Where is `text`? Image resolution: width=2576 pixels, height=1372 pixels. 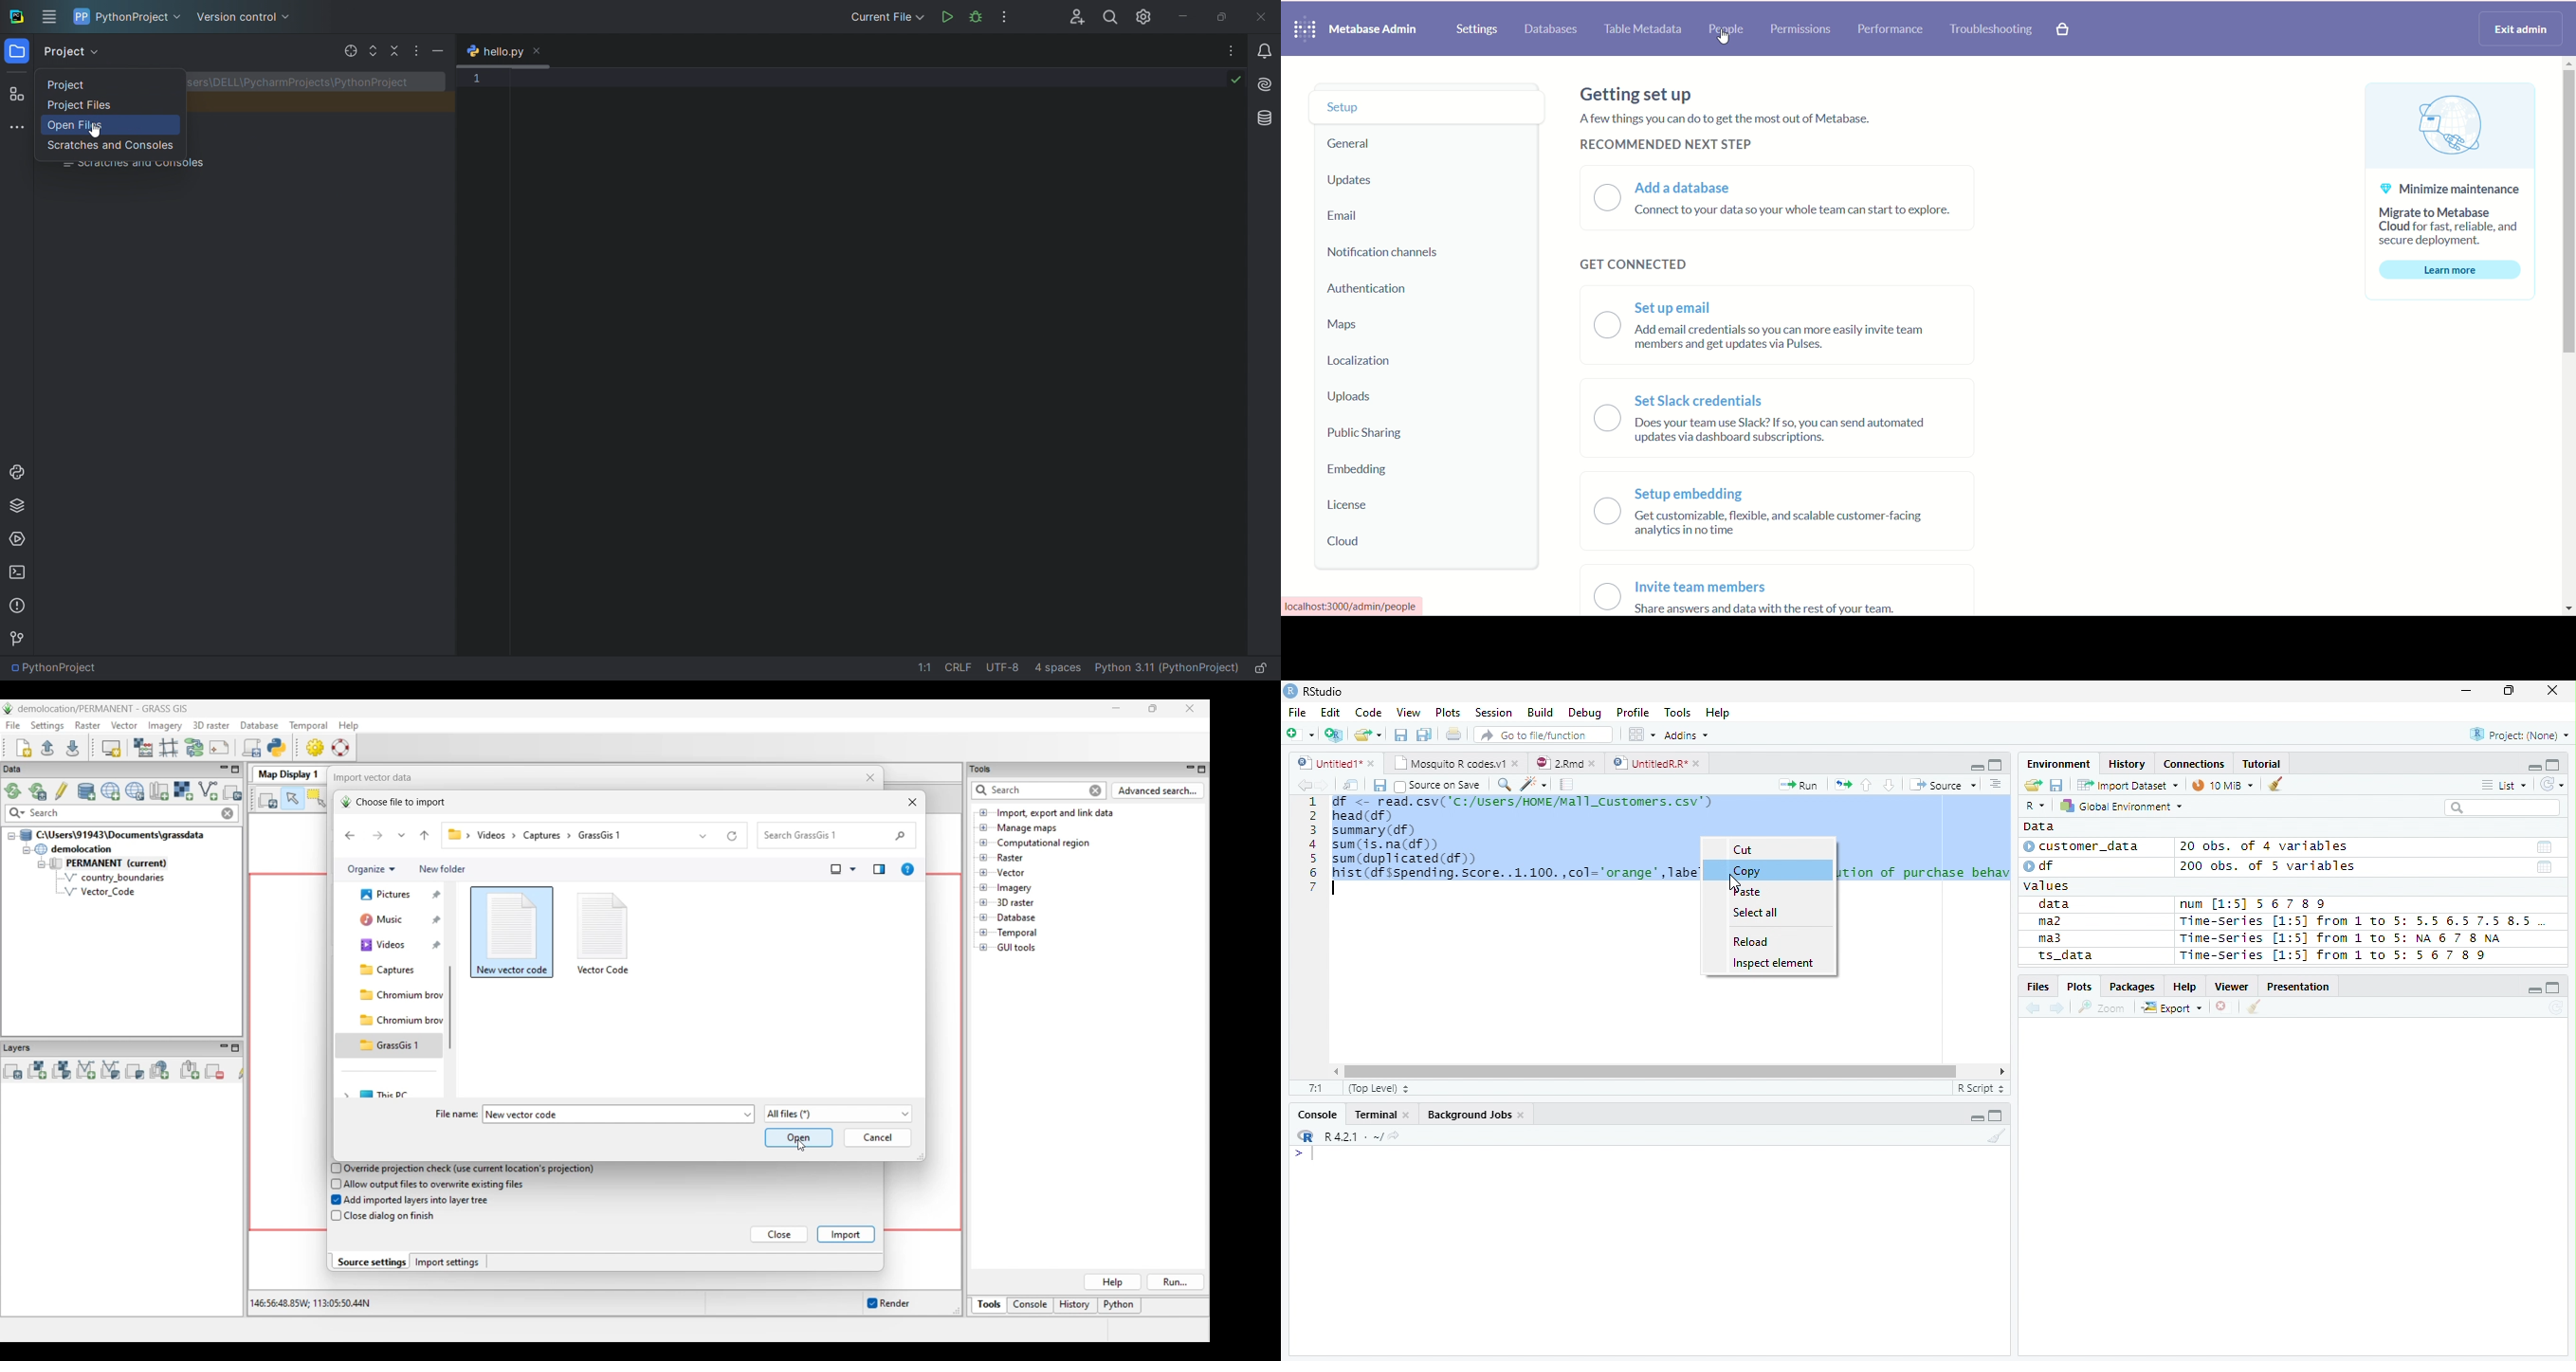 text is located at coordinates (2451, 229).